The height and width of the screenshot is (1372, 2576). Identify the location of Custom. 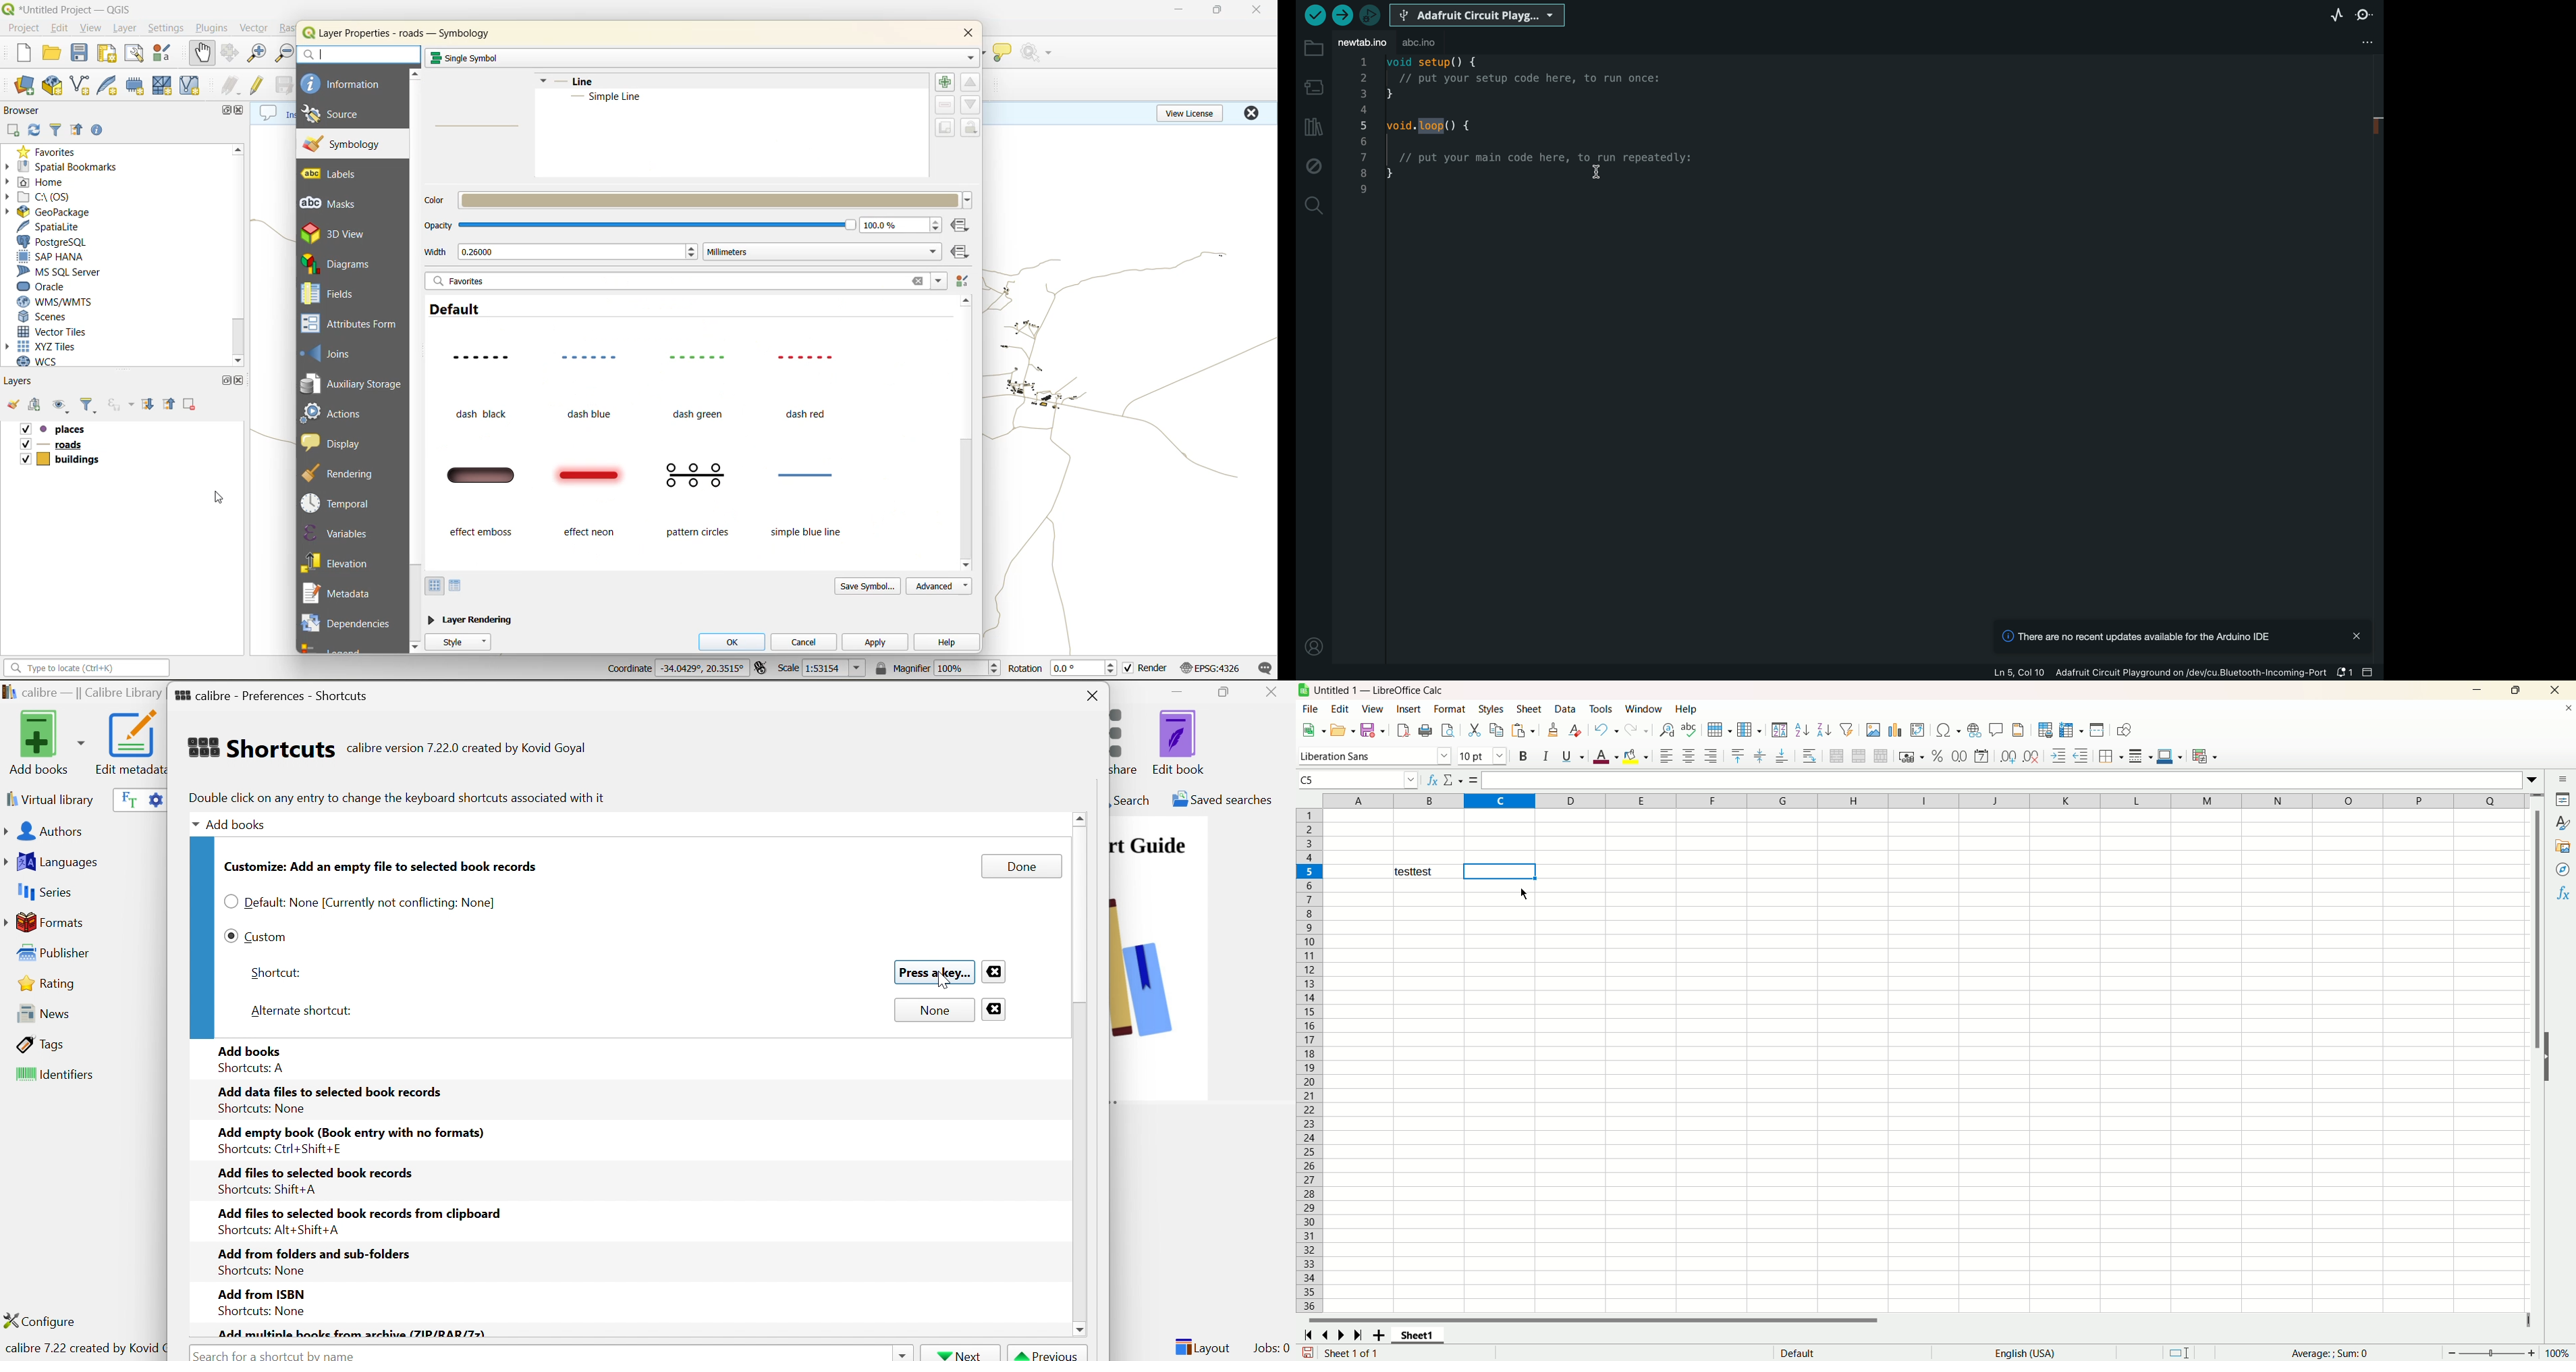
(266, 936).